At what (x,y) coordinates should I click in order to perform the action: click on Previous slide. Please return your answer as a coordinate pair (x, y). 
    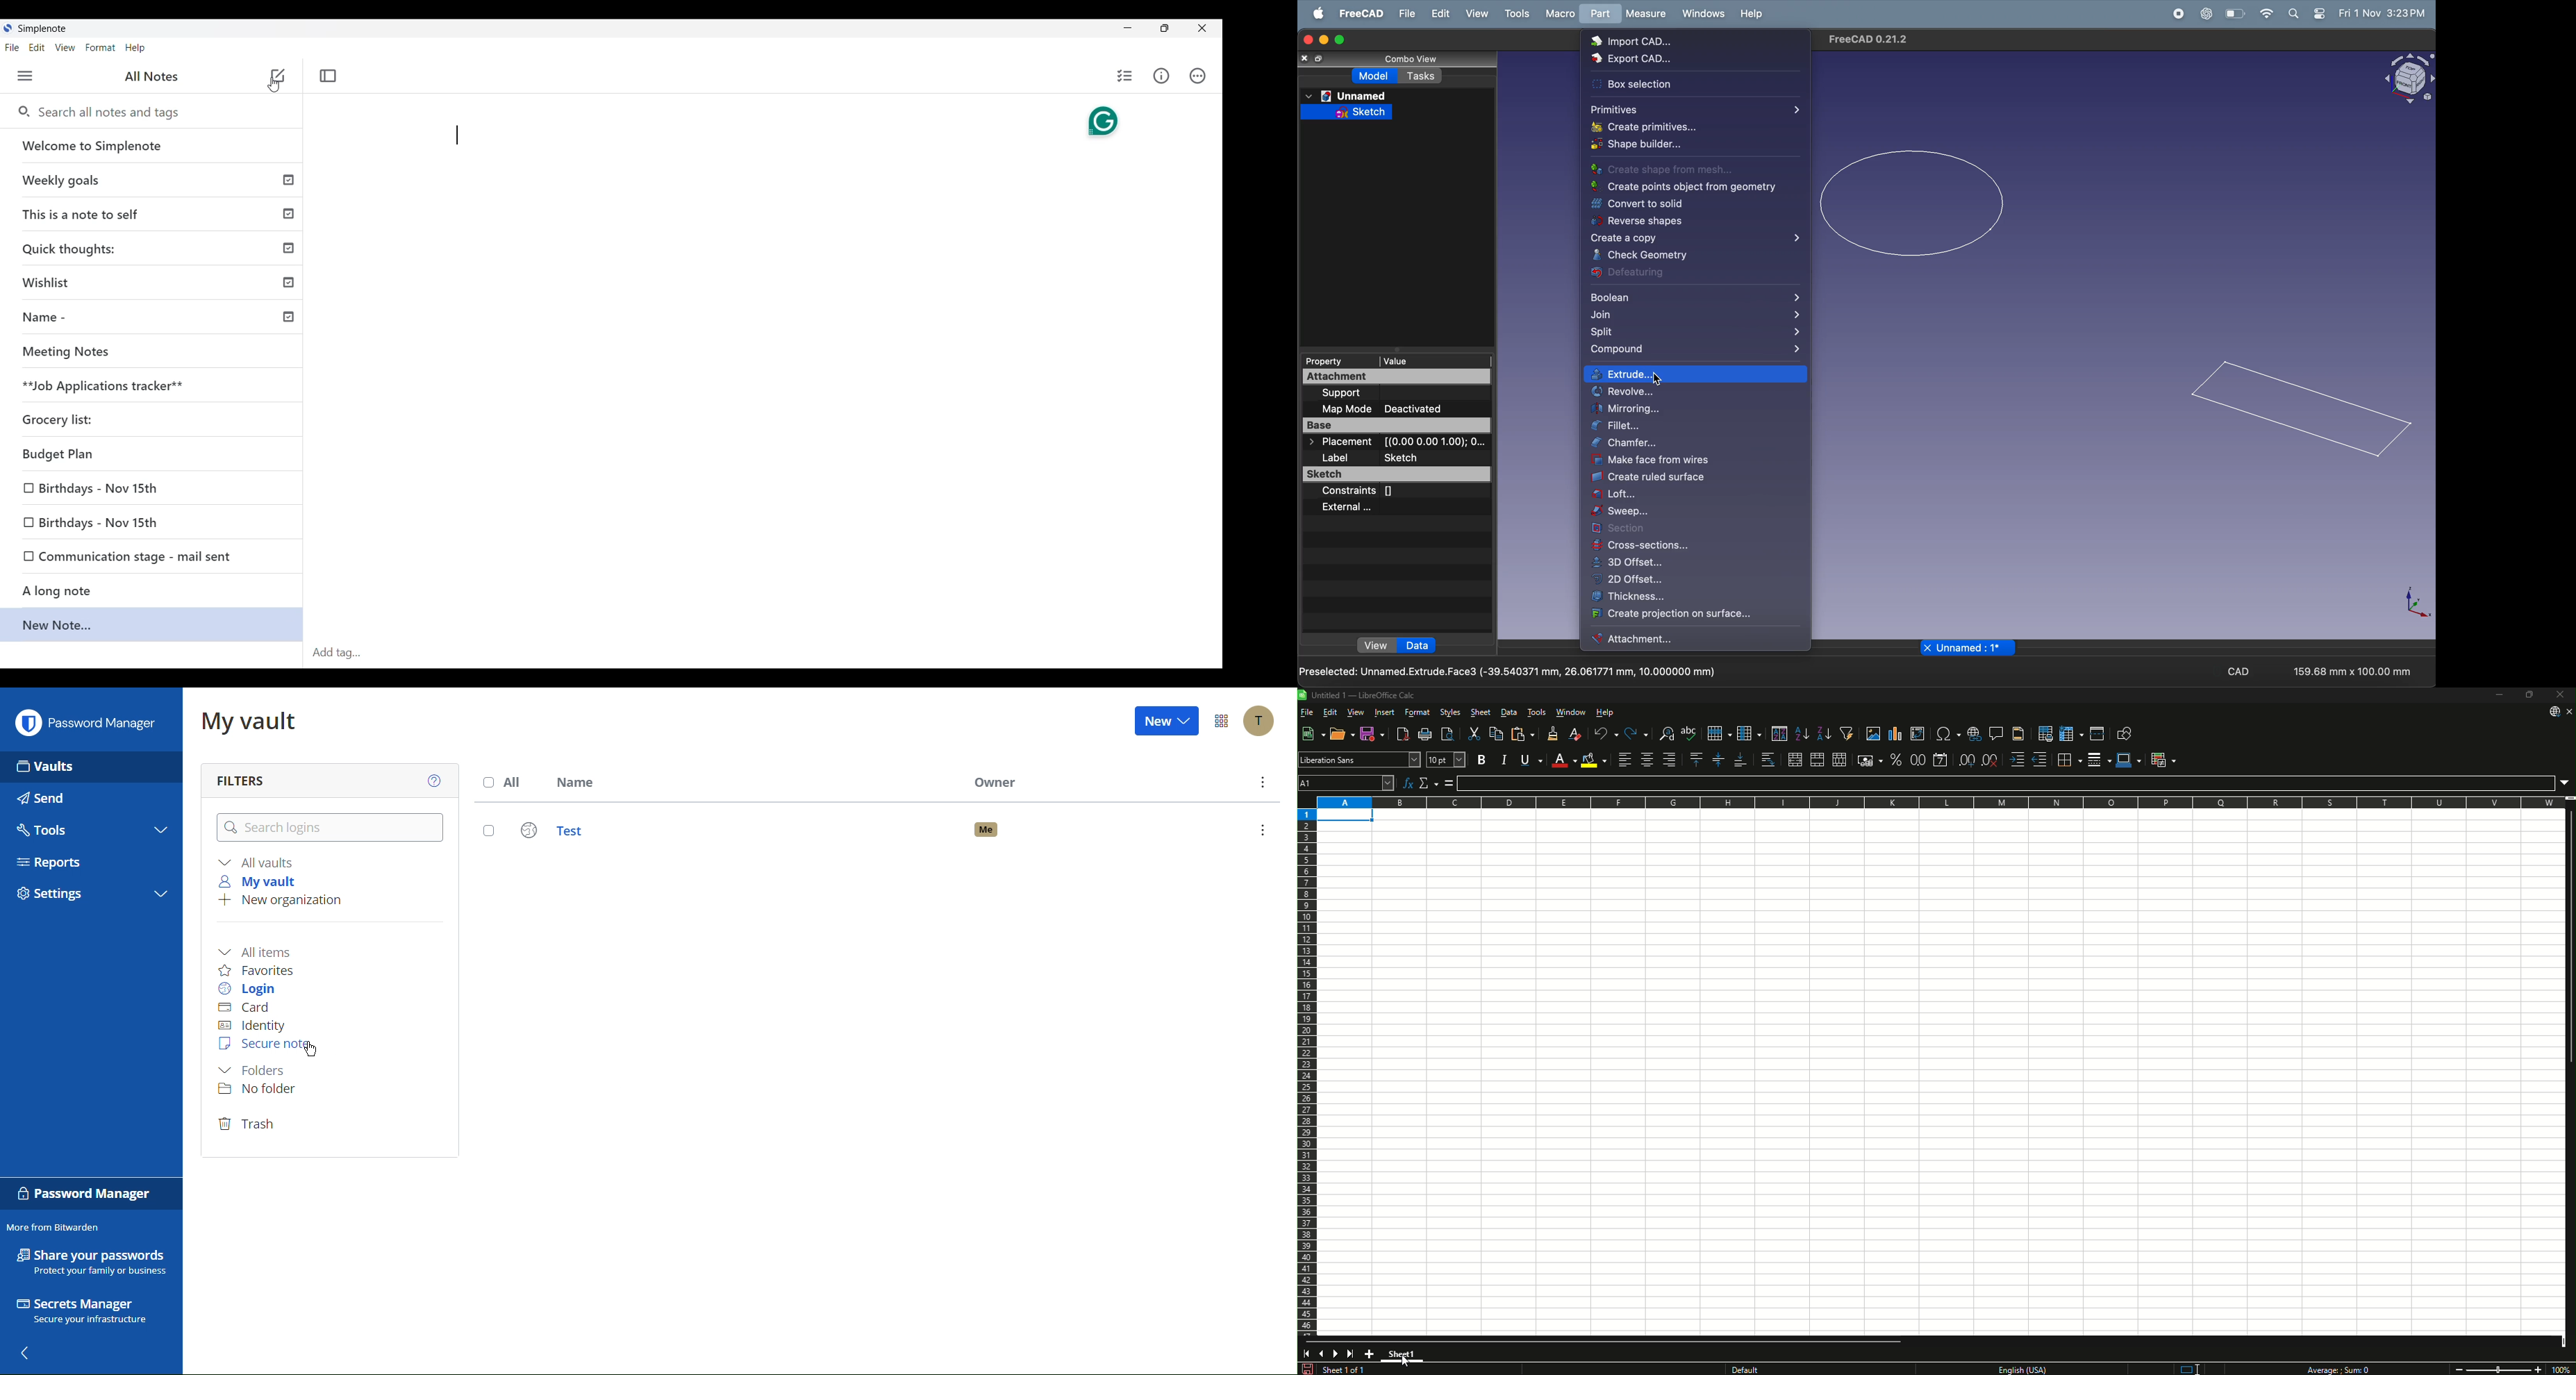
    Looking at the image, I should click on (1319, 1353).